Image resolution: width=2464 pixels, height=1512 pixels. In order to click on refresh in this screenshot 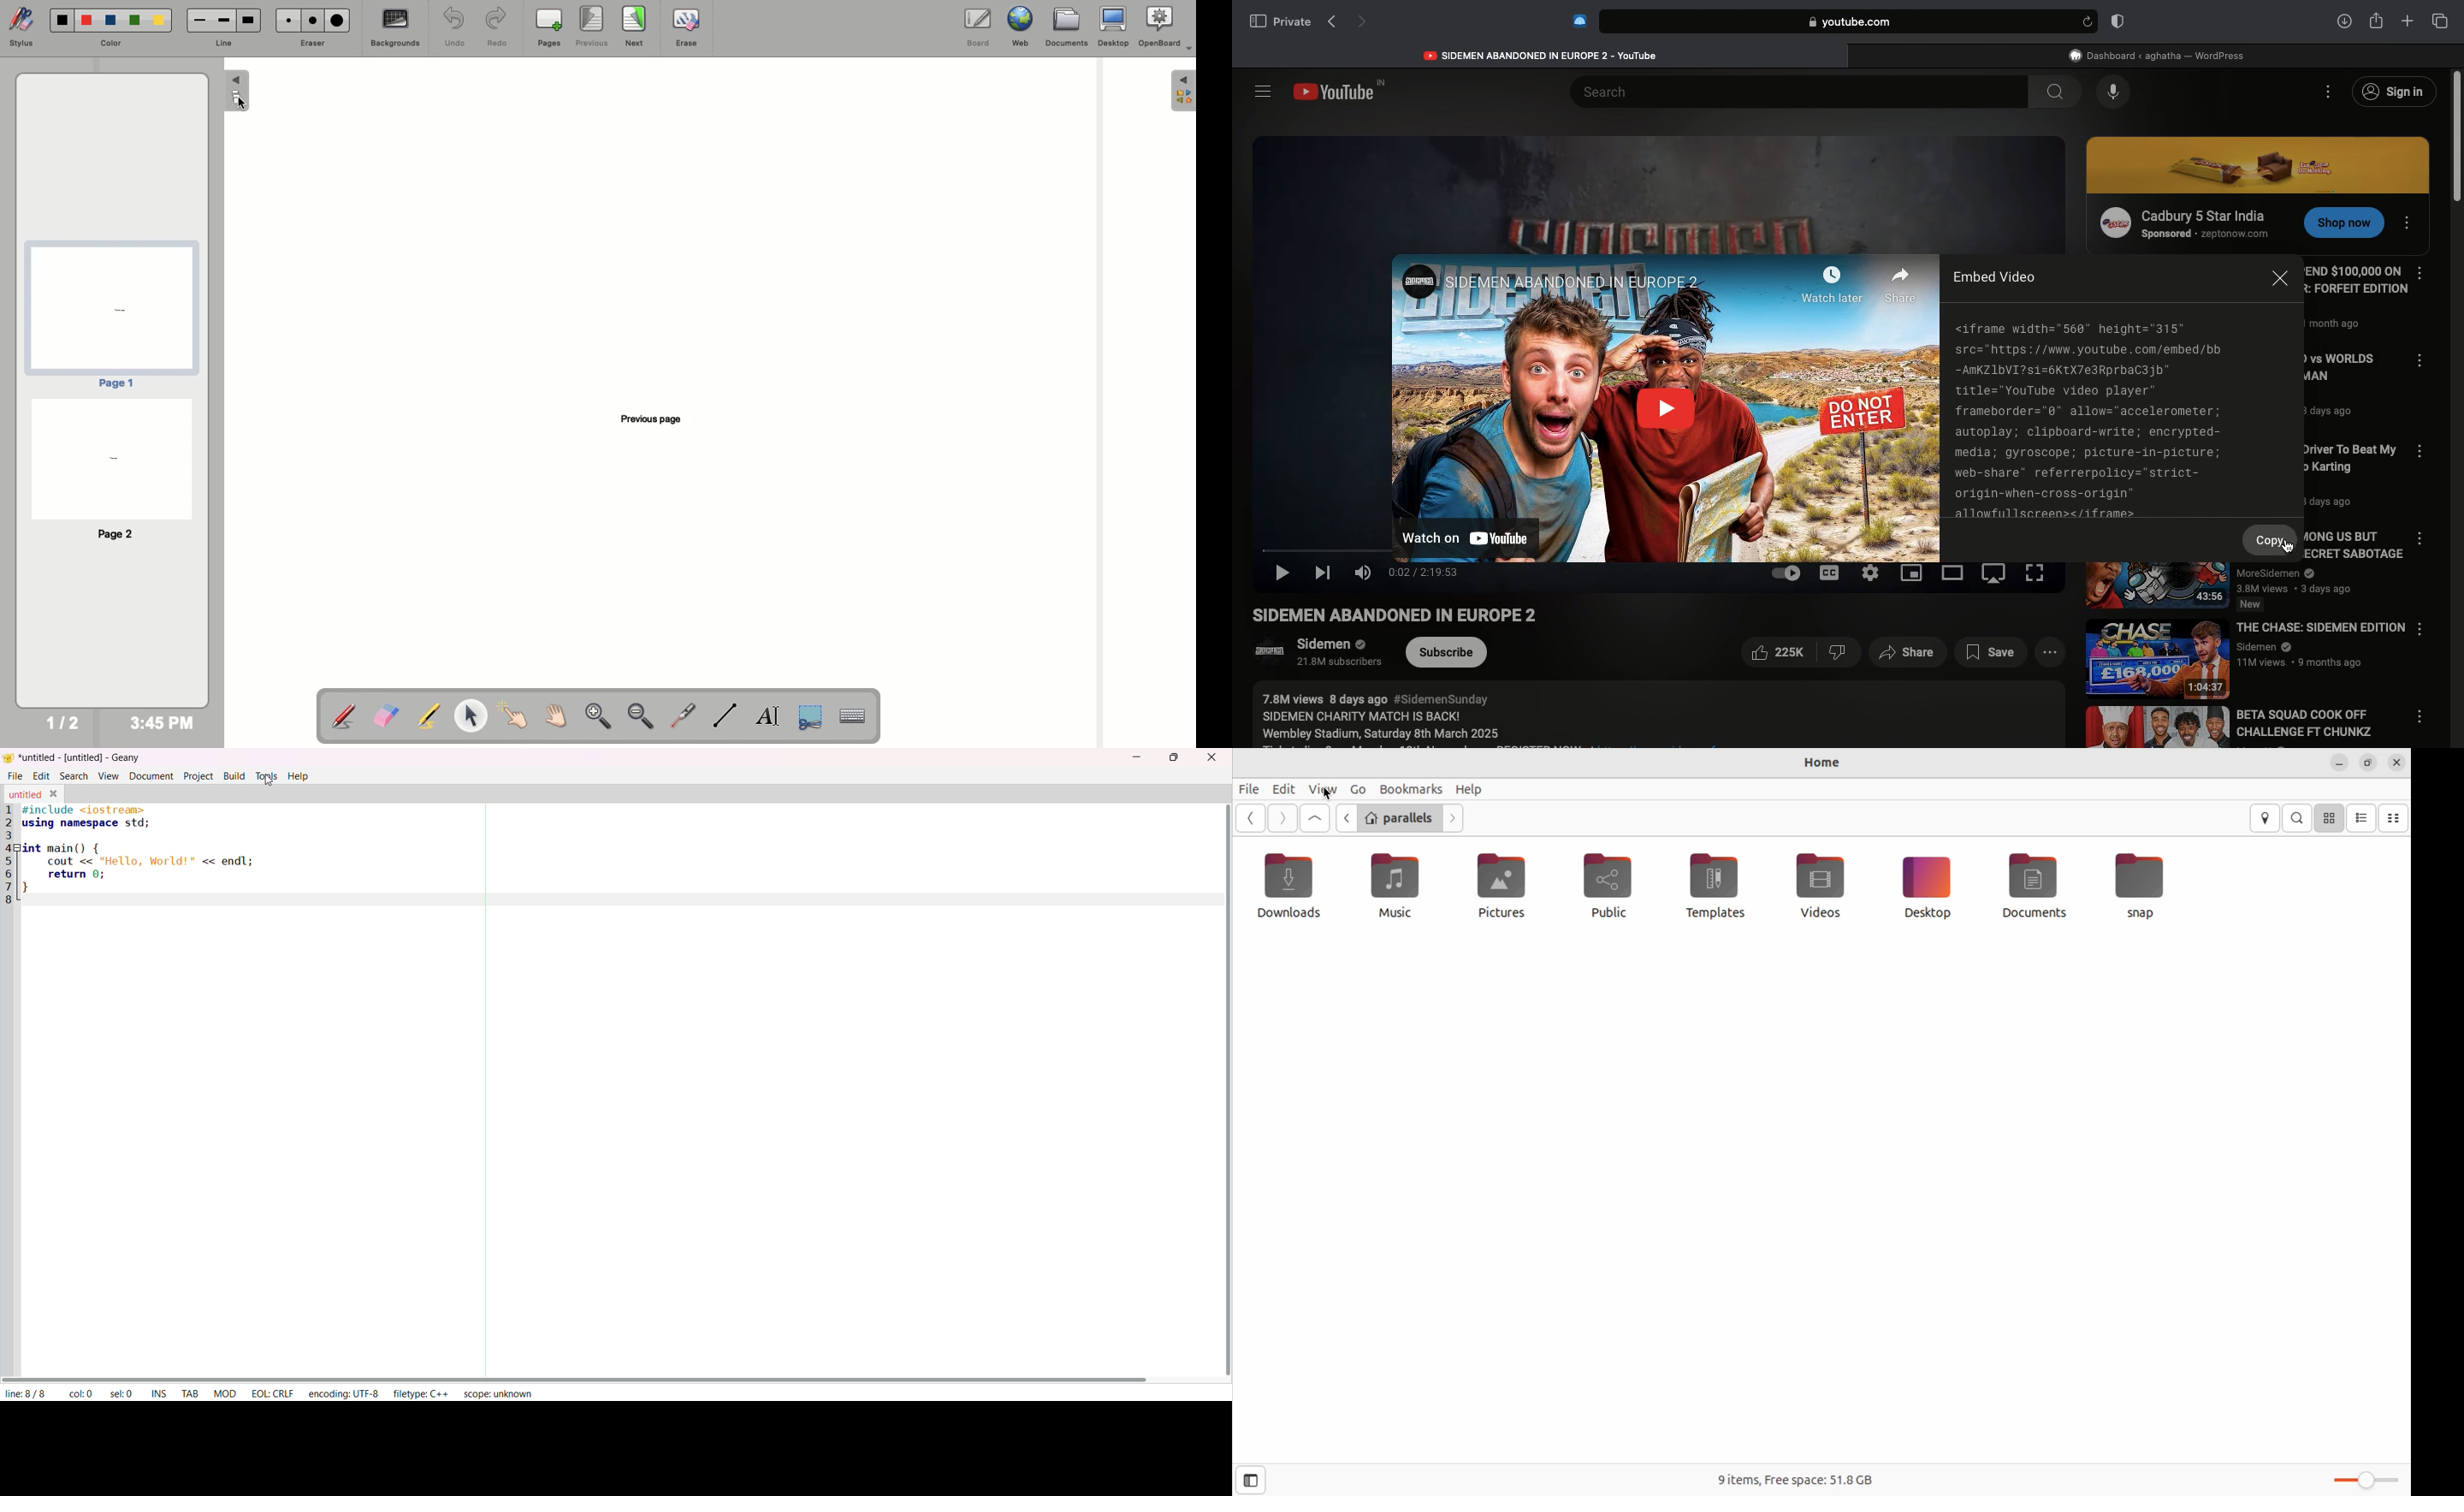, I will do `click(2086, 21)`.